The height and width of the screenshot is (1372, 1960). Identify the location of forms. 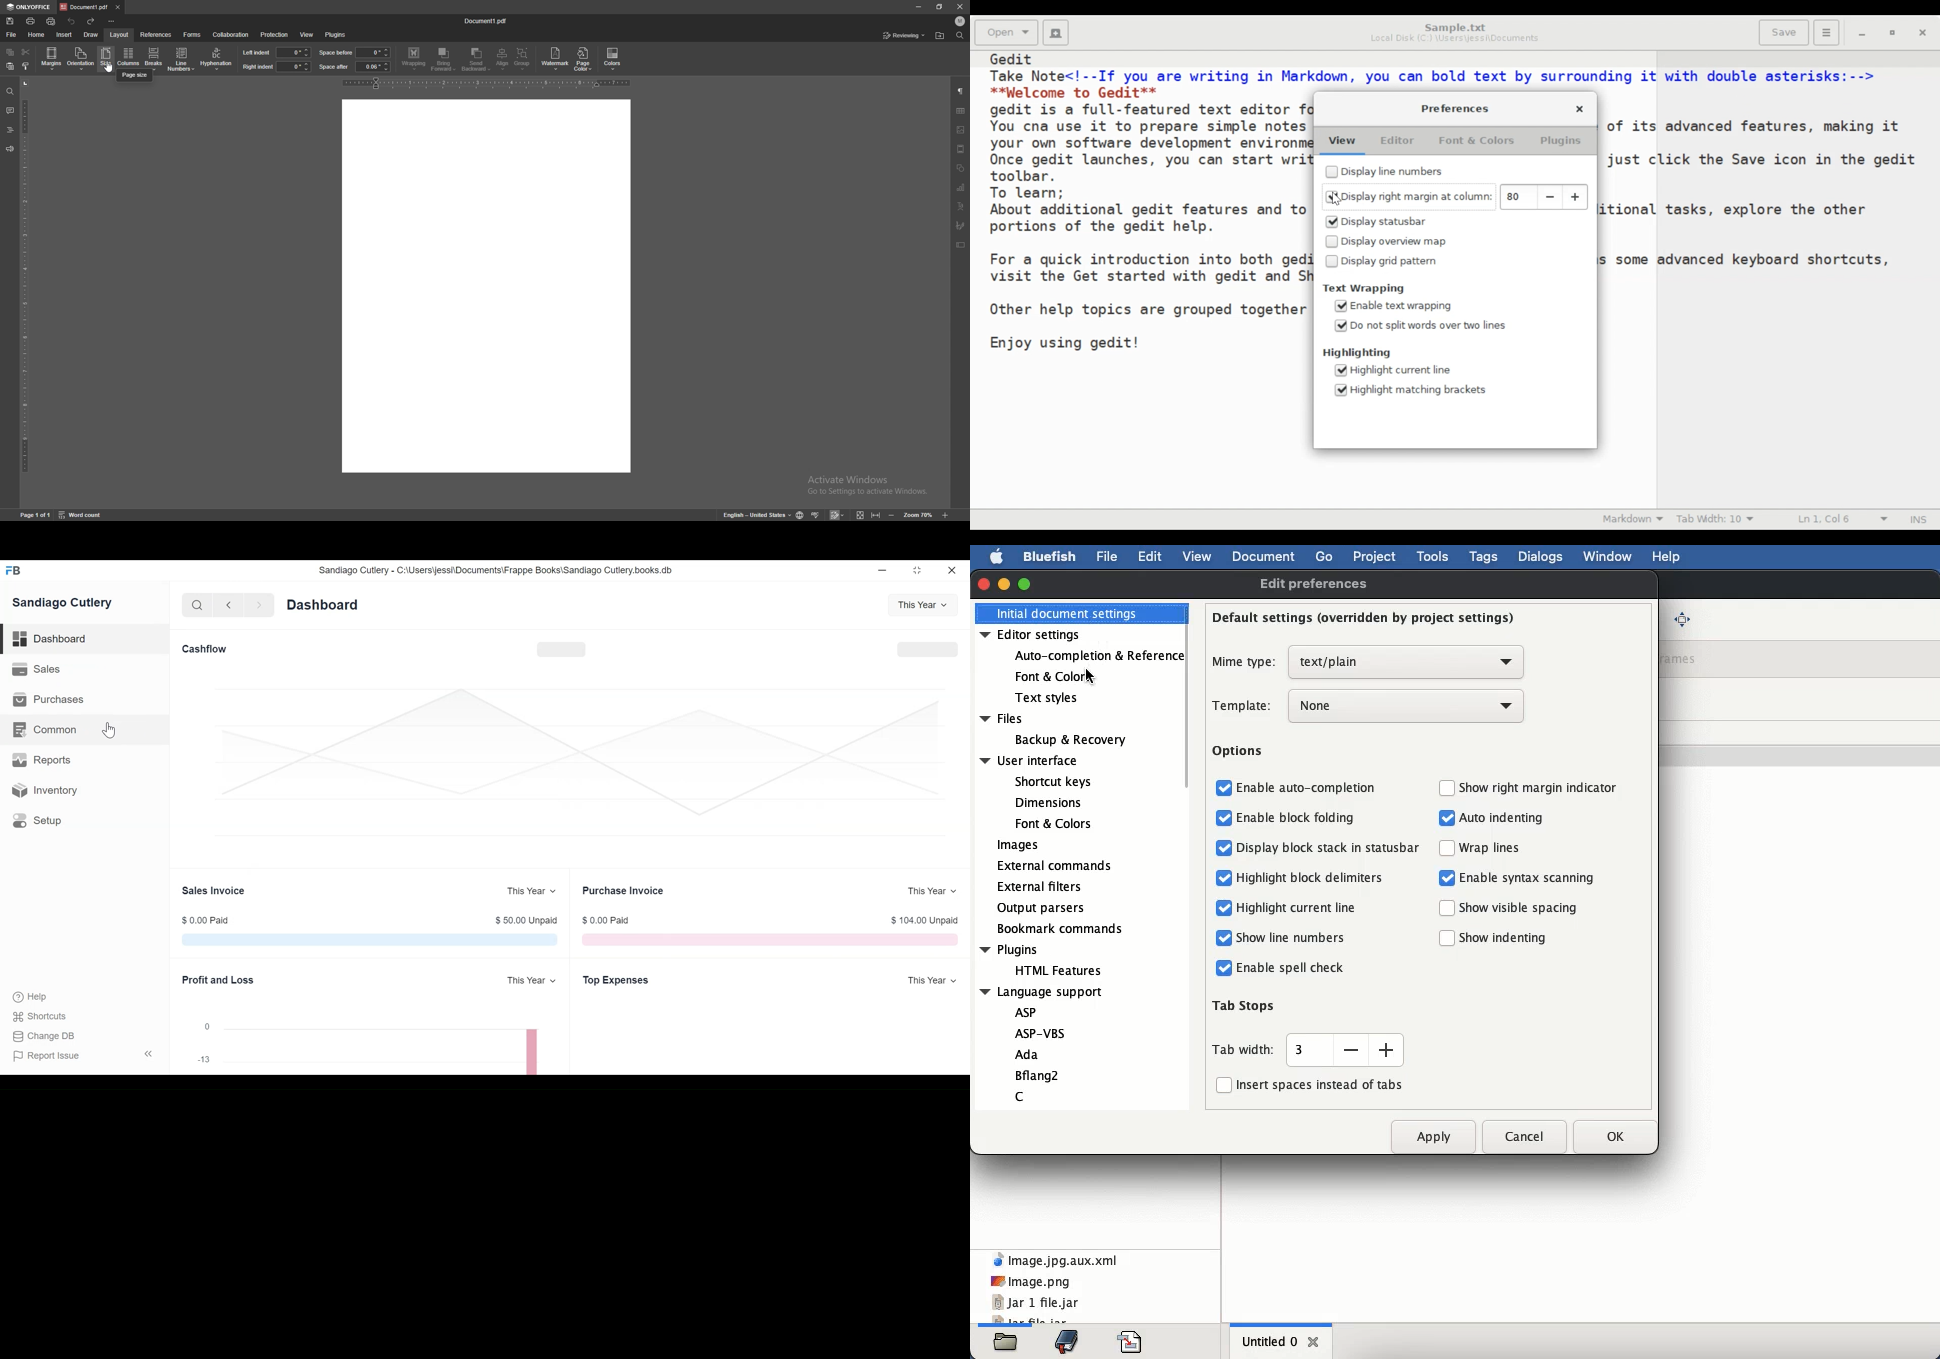
(192, 35).